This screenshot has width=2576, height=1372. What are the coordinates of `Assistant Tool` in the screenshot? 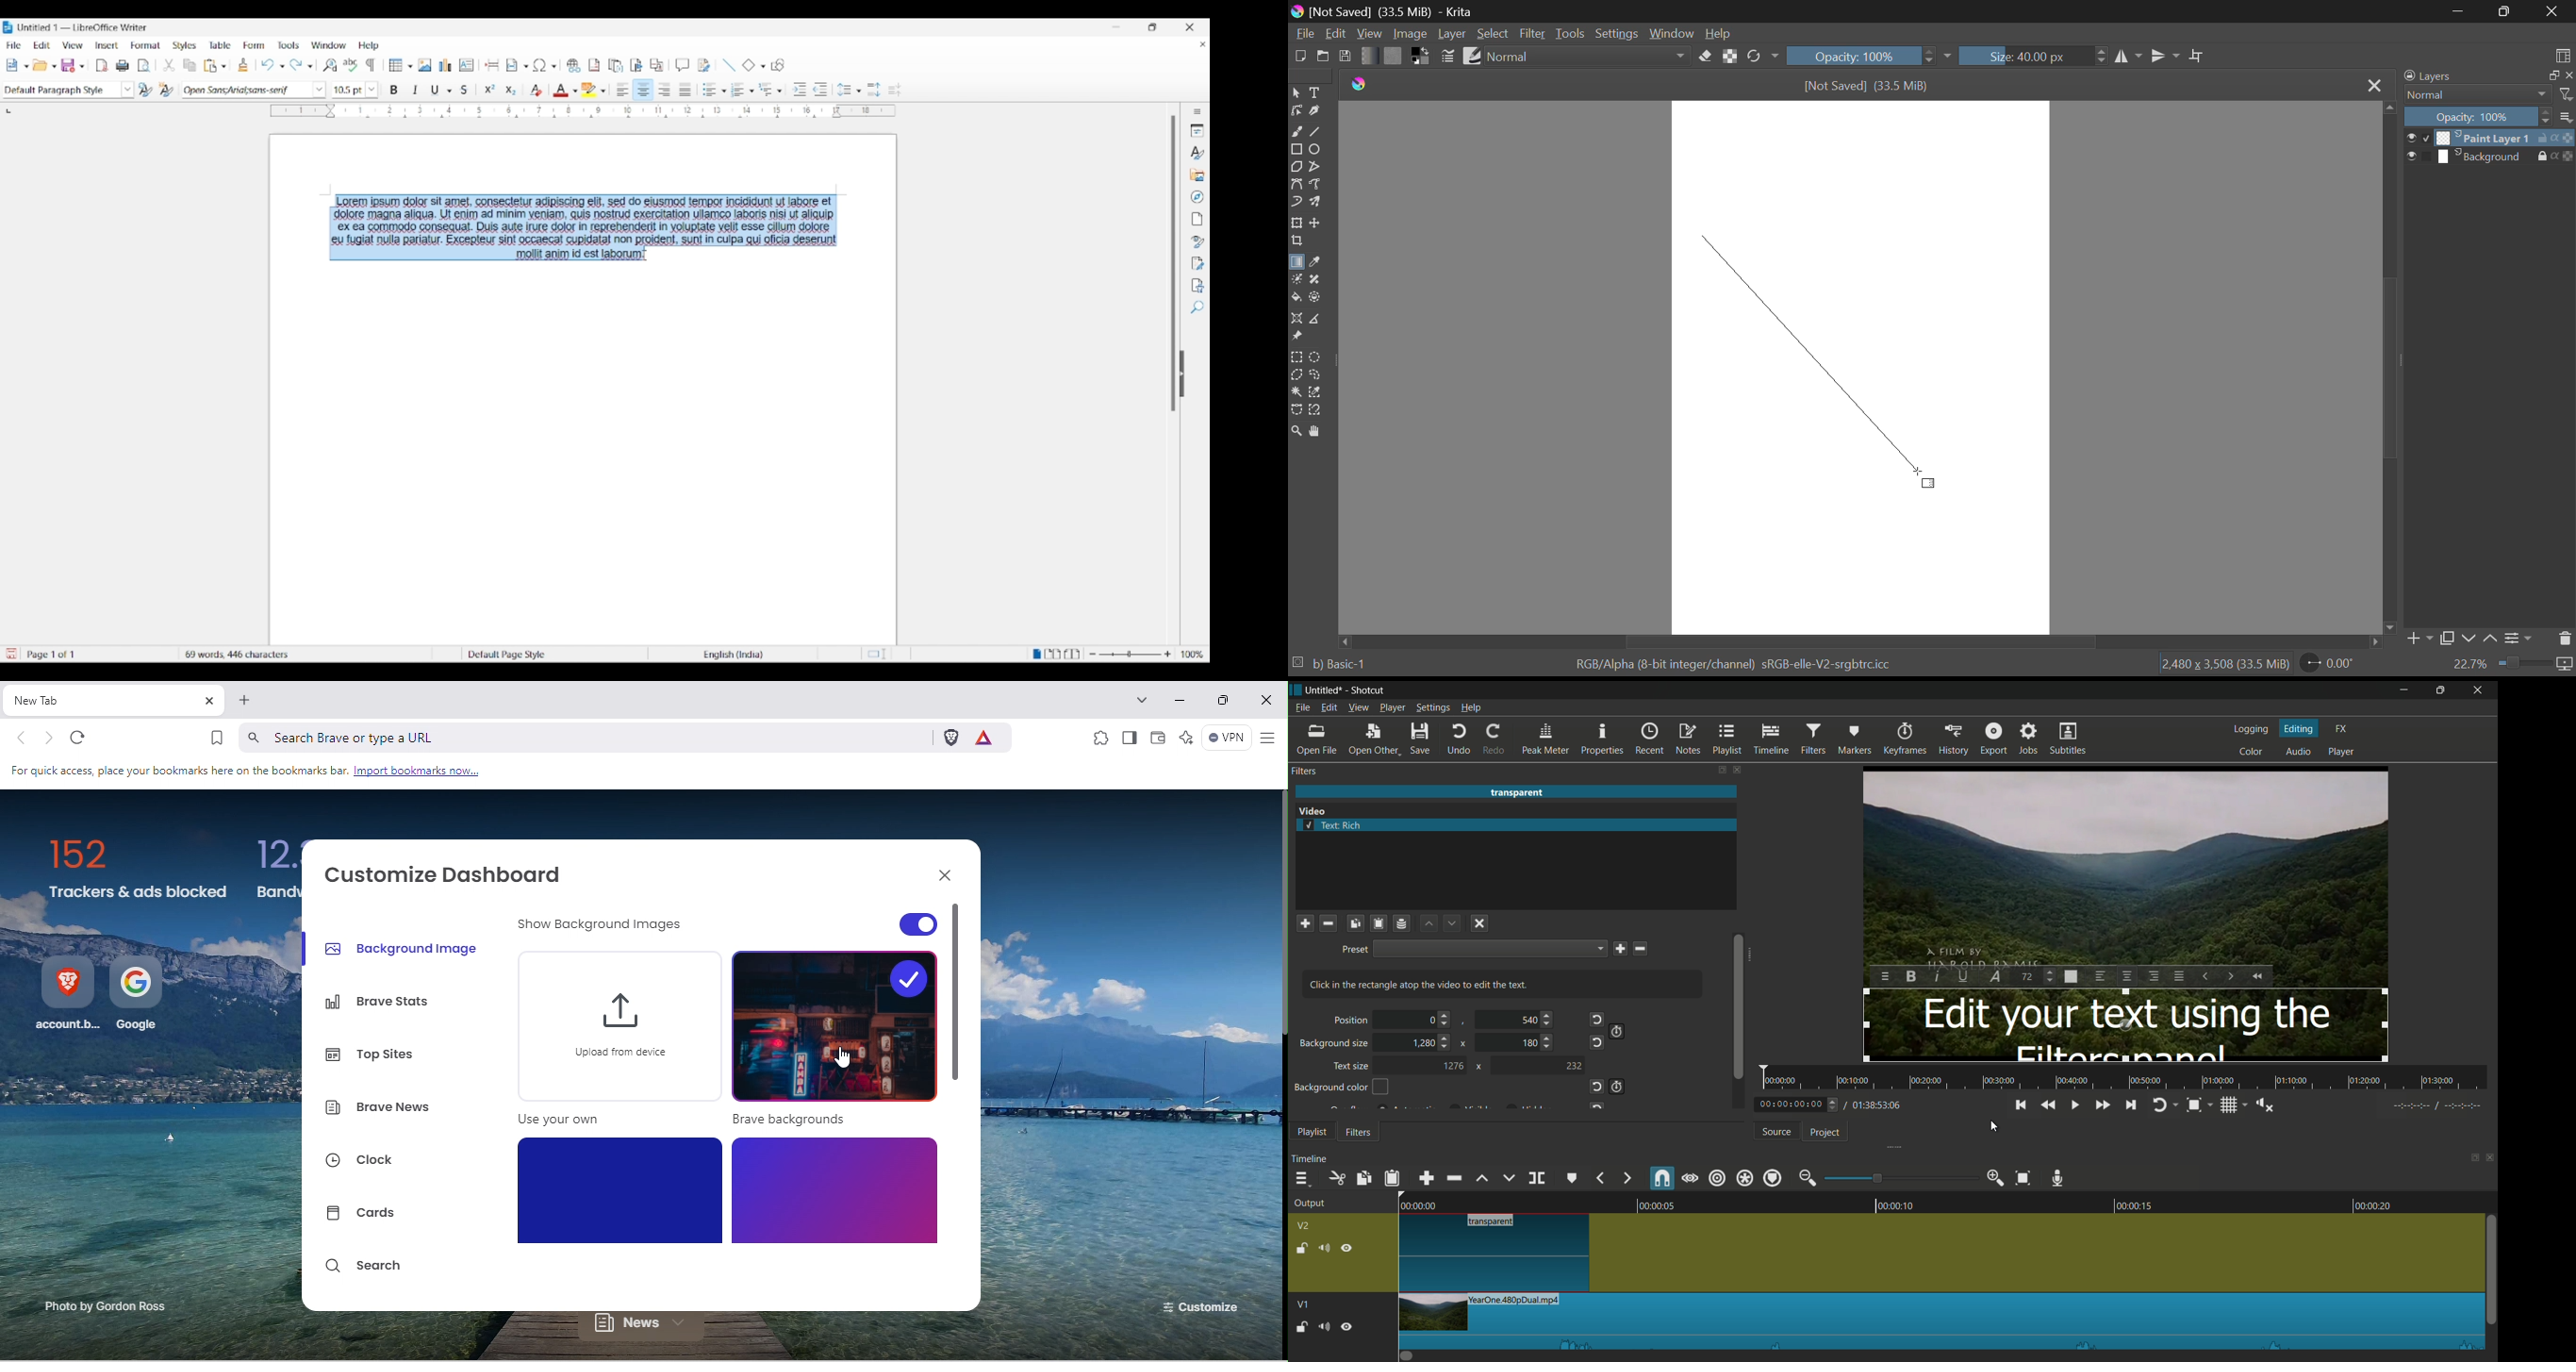 It's located at (1297, 319).